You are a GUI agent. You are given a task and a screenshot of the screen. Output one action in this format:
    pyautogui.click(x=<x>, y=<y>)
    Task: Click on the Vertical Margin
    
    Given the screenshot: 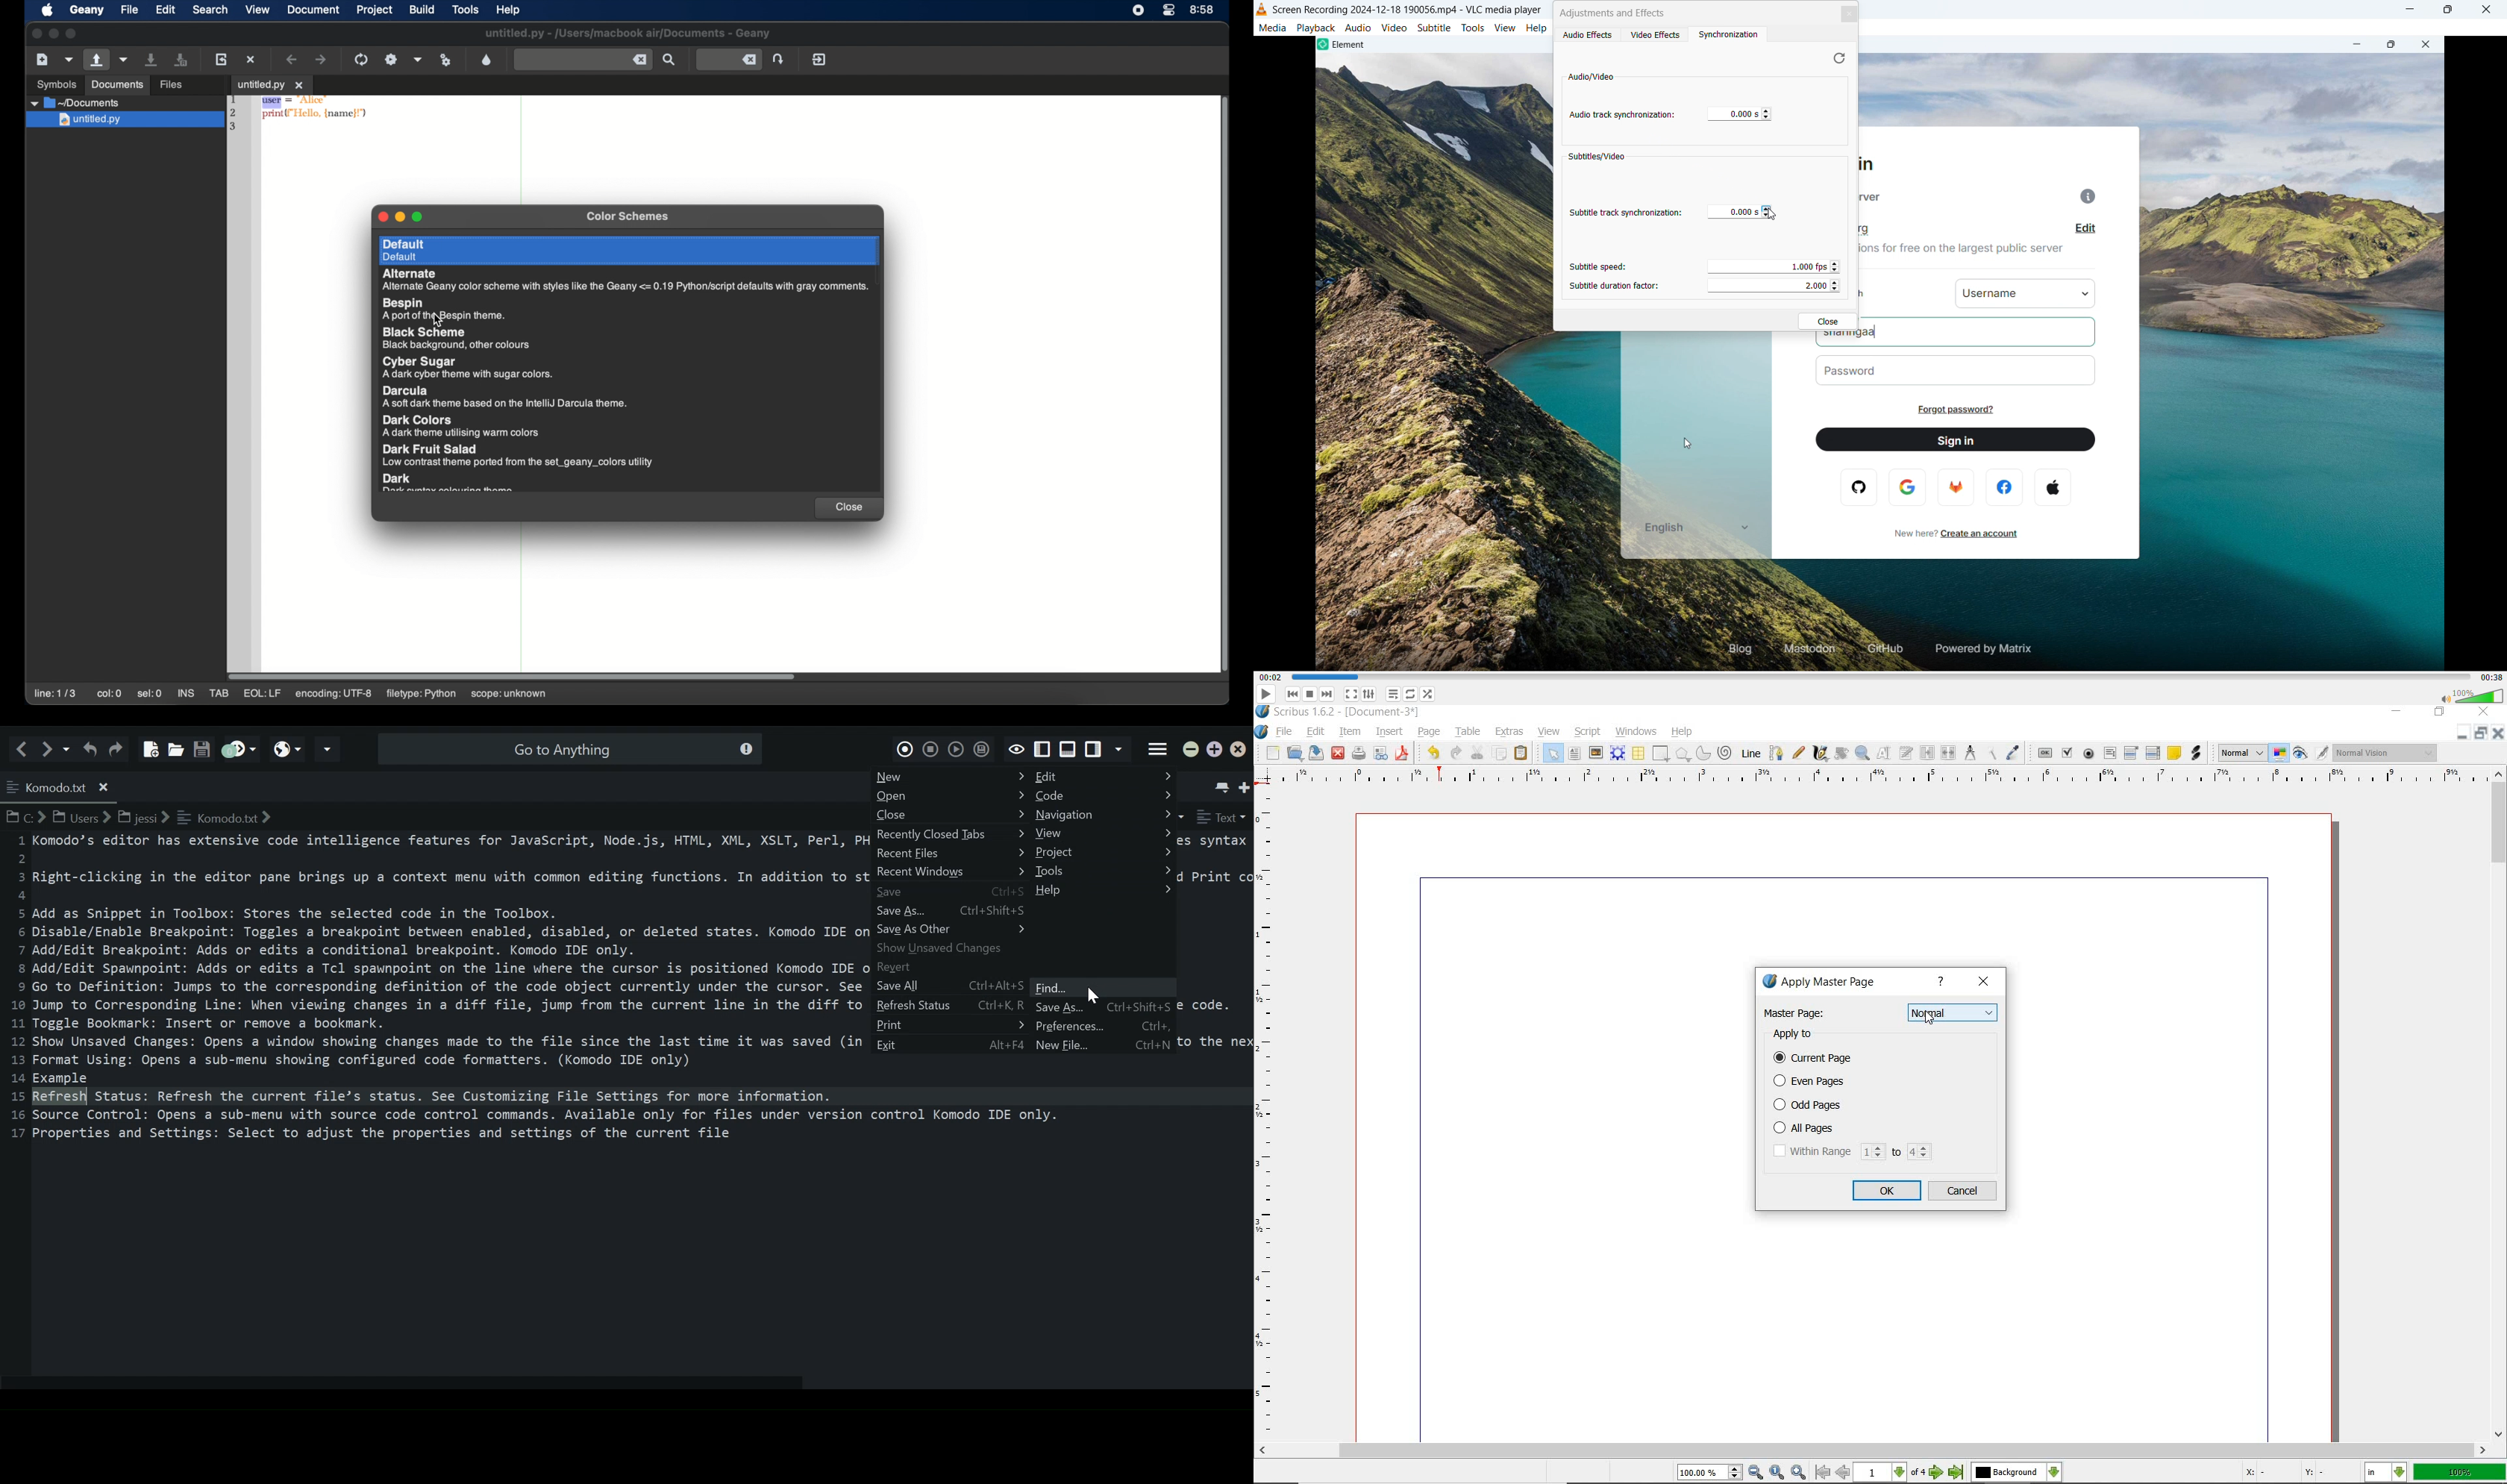 What is the action you would take?
    pyautogui.click(x=1270, y=1115)
    